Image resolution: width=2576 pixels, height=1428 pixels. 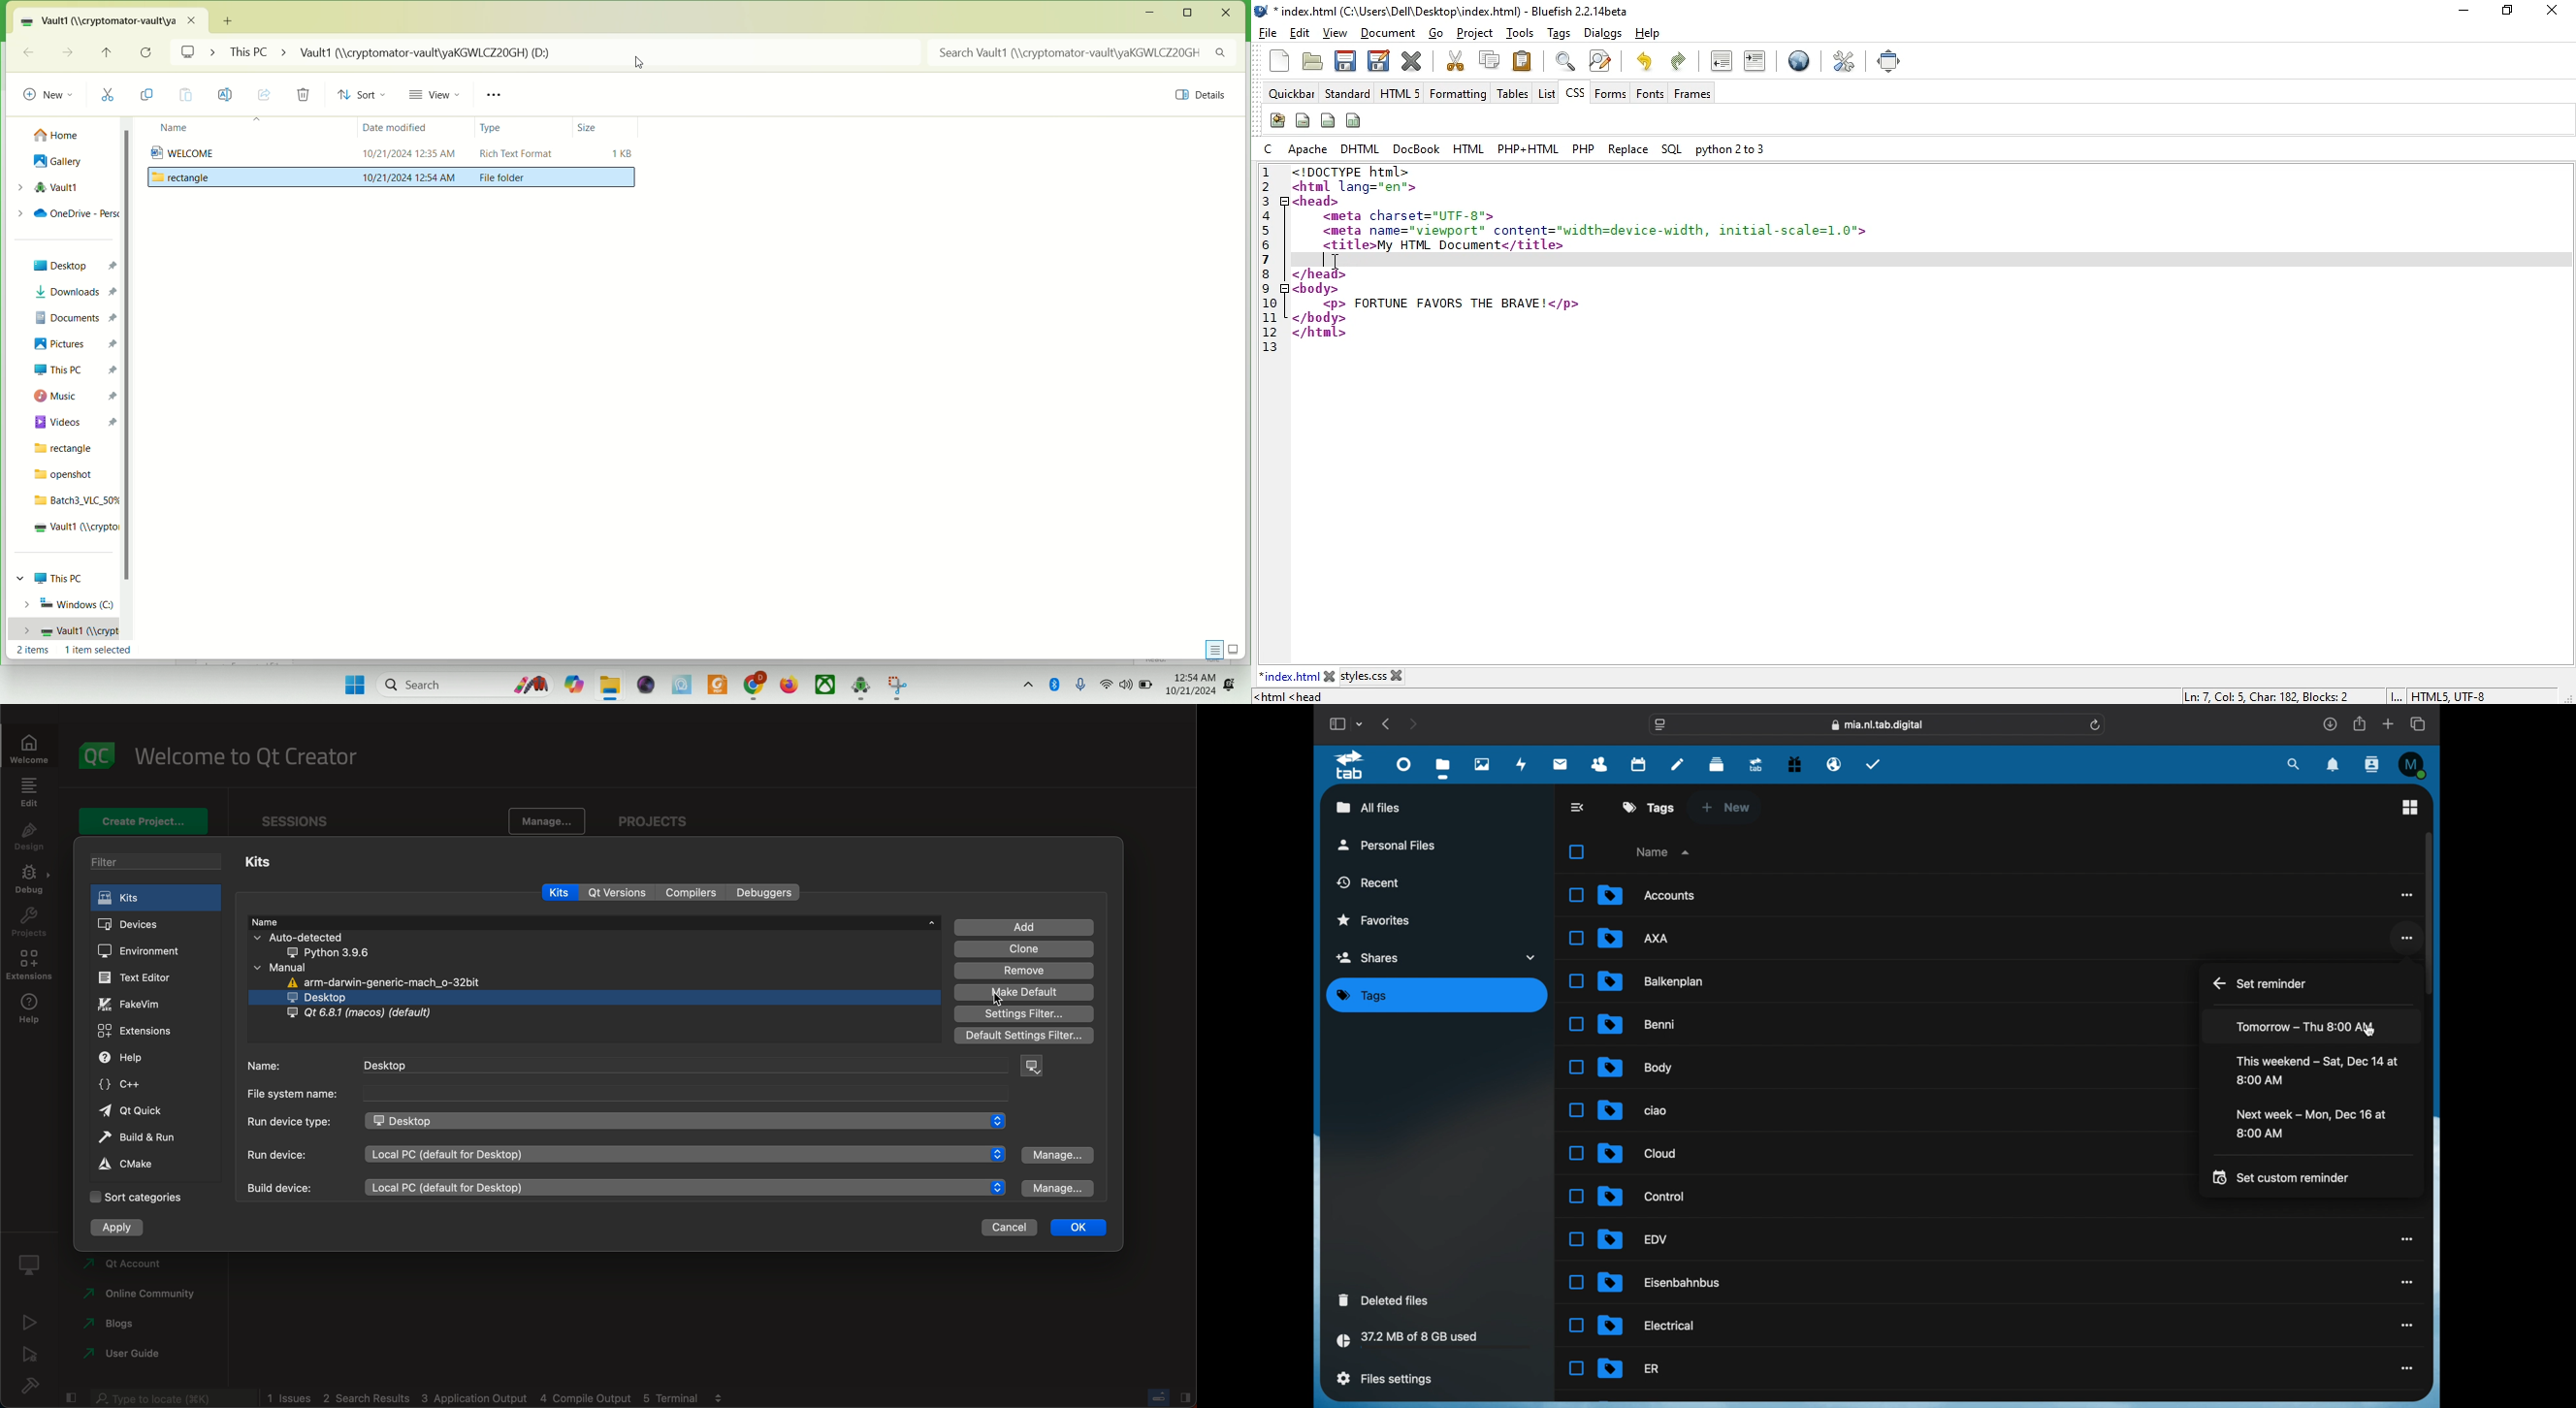 I want to click on upgrade, so click(x=1756, y=764).